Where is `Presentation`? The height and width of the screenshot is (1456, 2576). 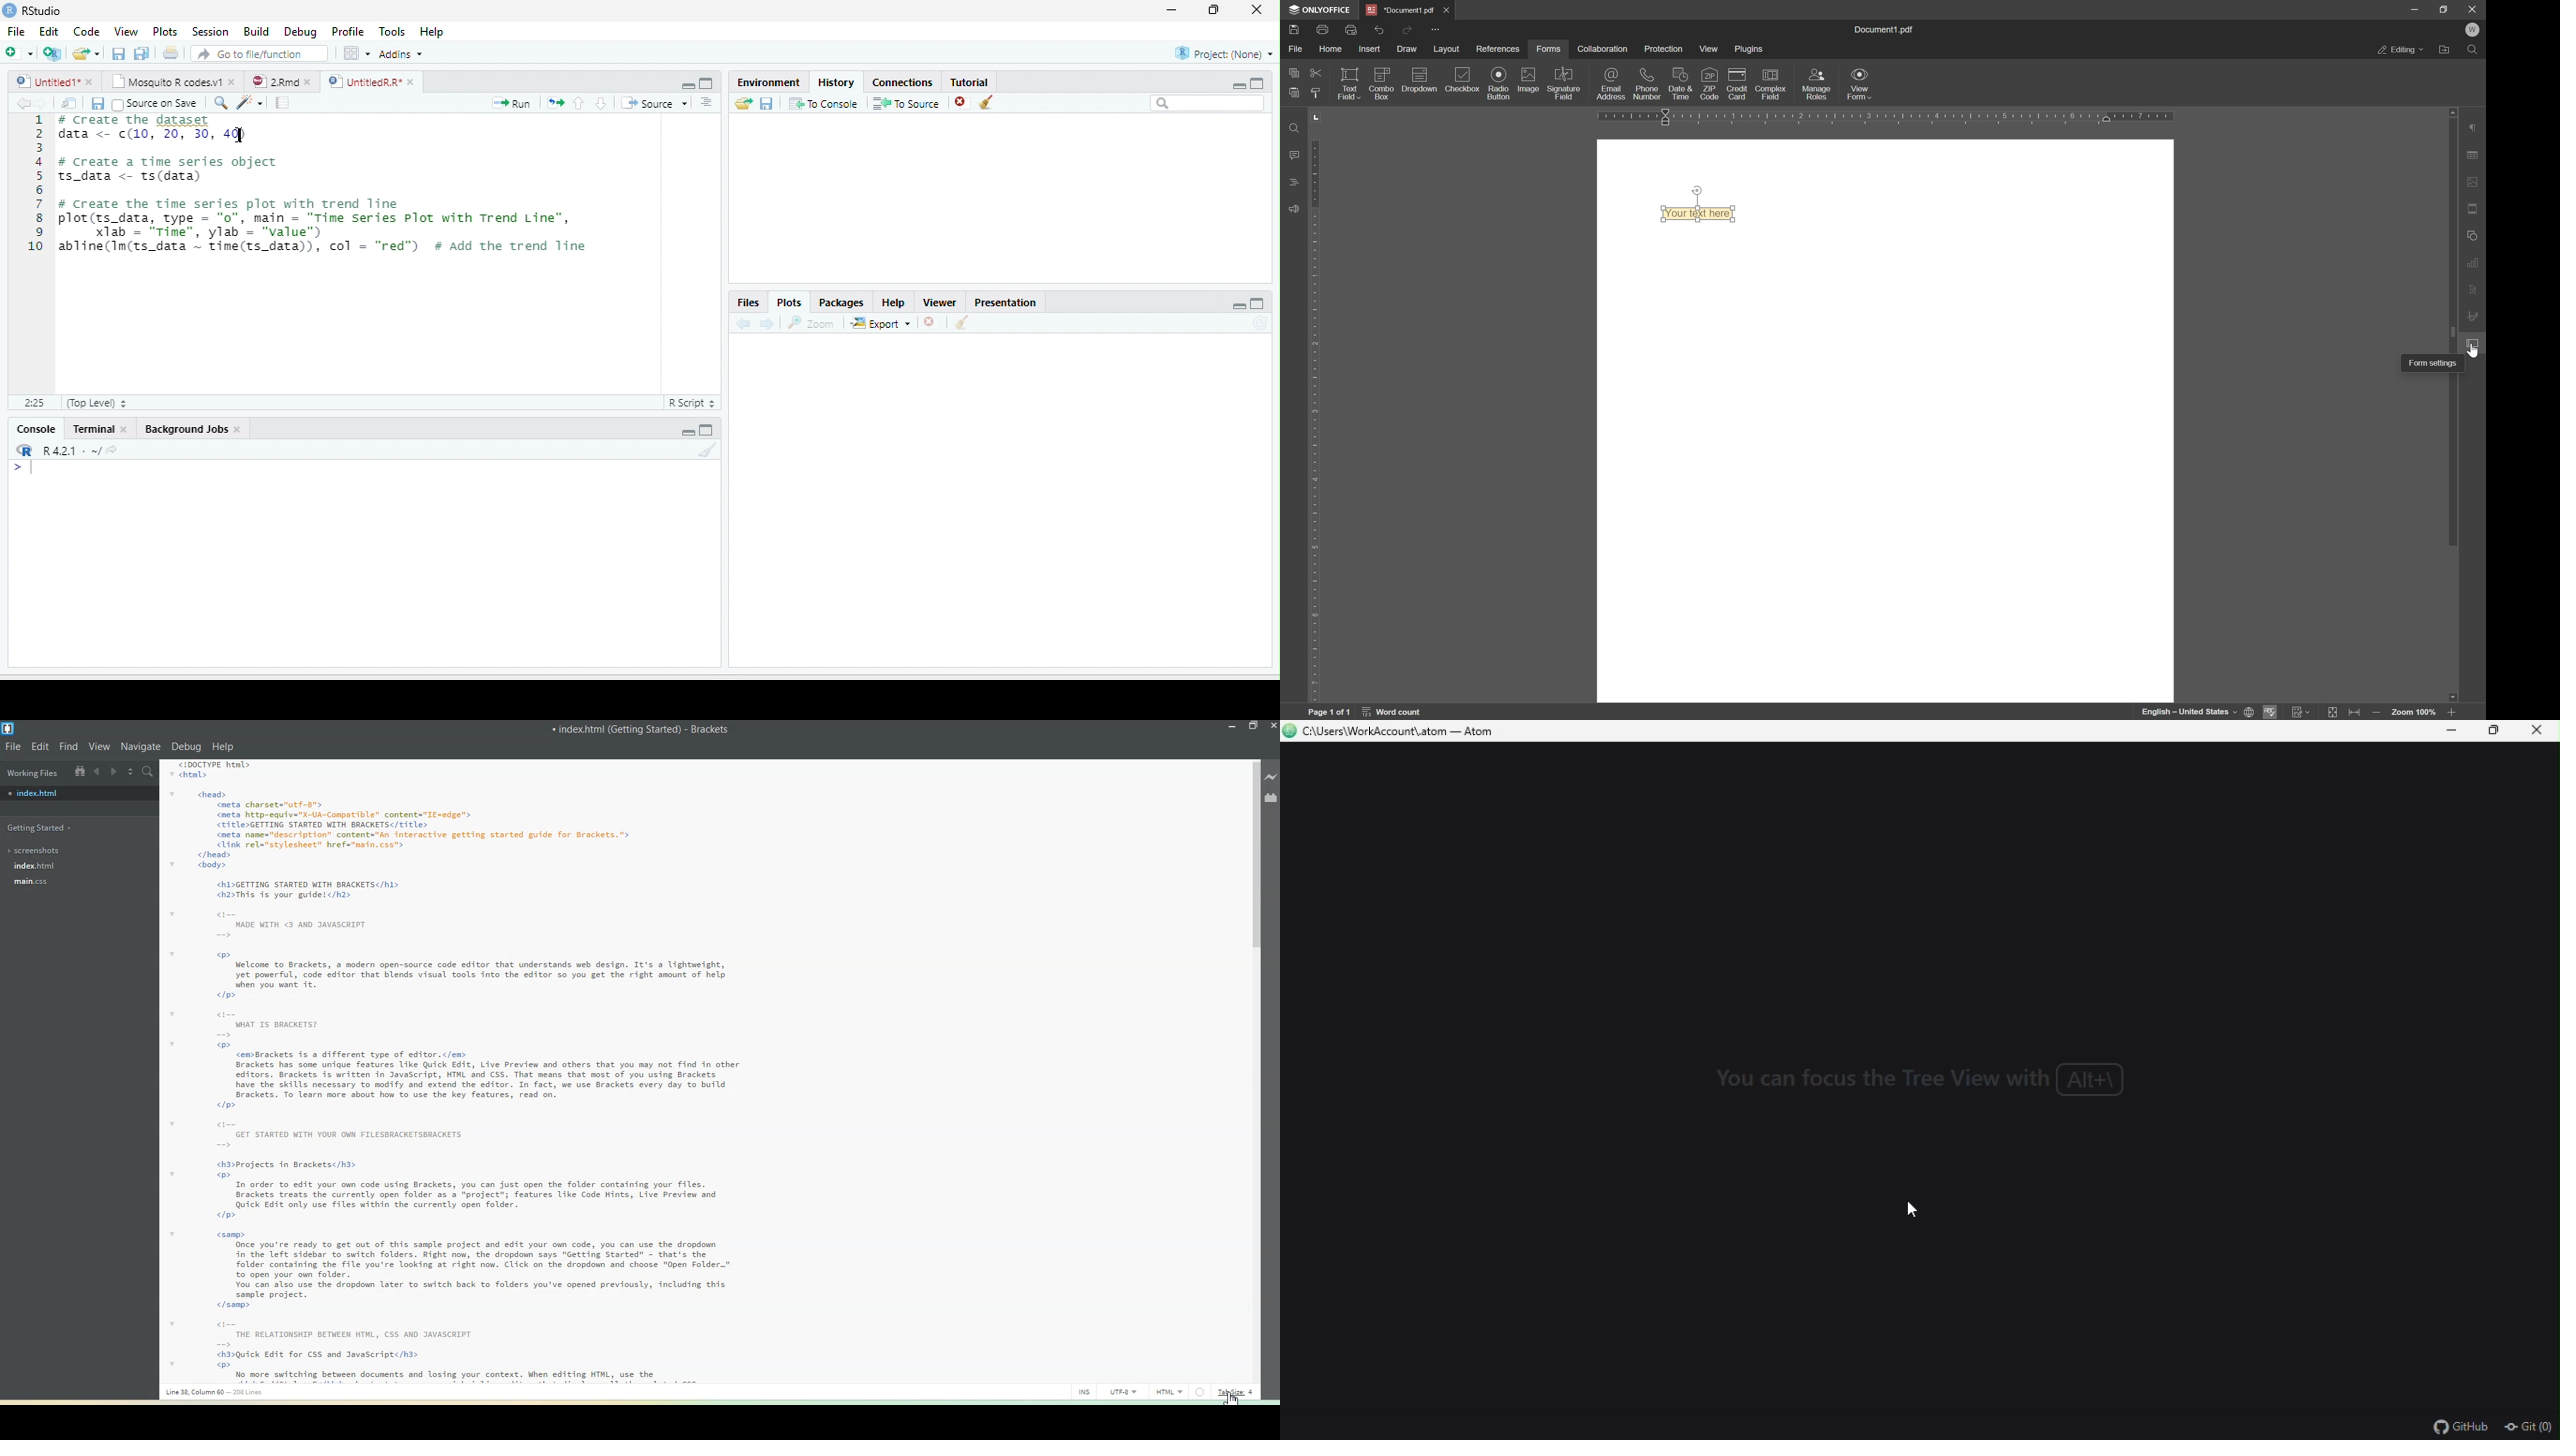 Presentation is located at coordinates (1005, 301).